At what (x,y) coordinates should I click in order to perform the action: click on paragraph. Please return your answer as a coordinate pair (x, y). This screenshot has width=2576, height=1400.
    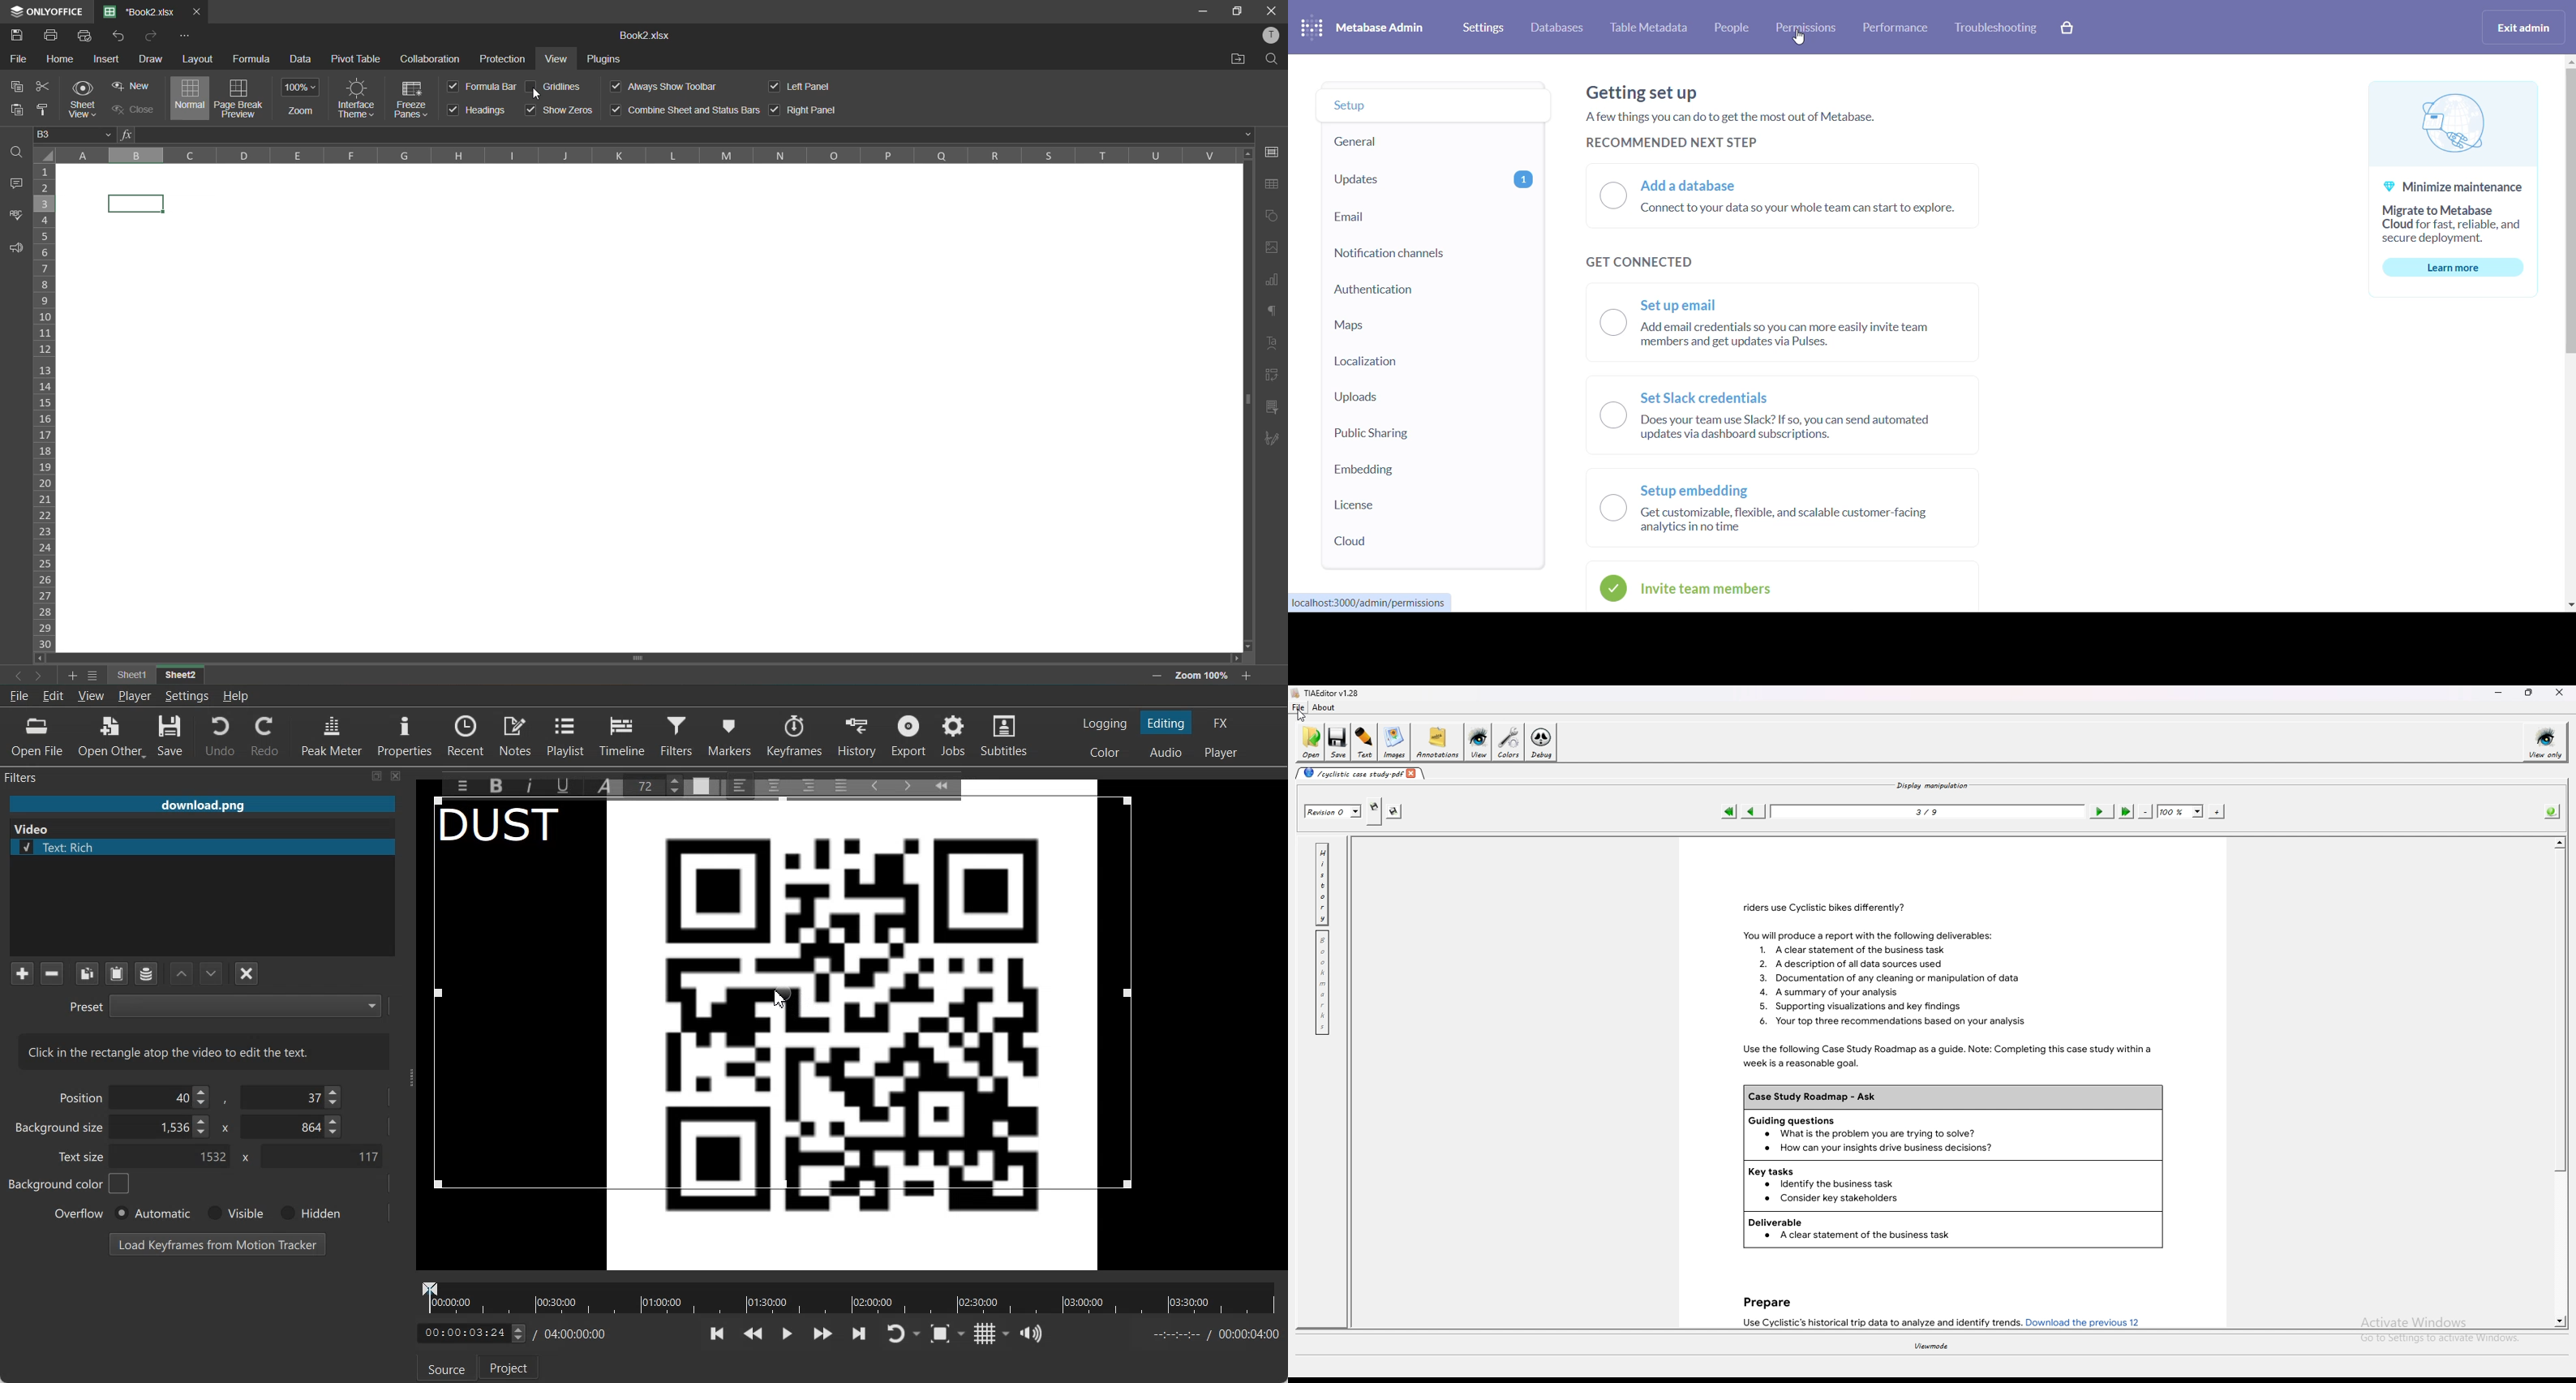
    Looking at the image, I should click on (1275, 313).